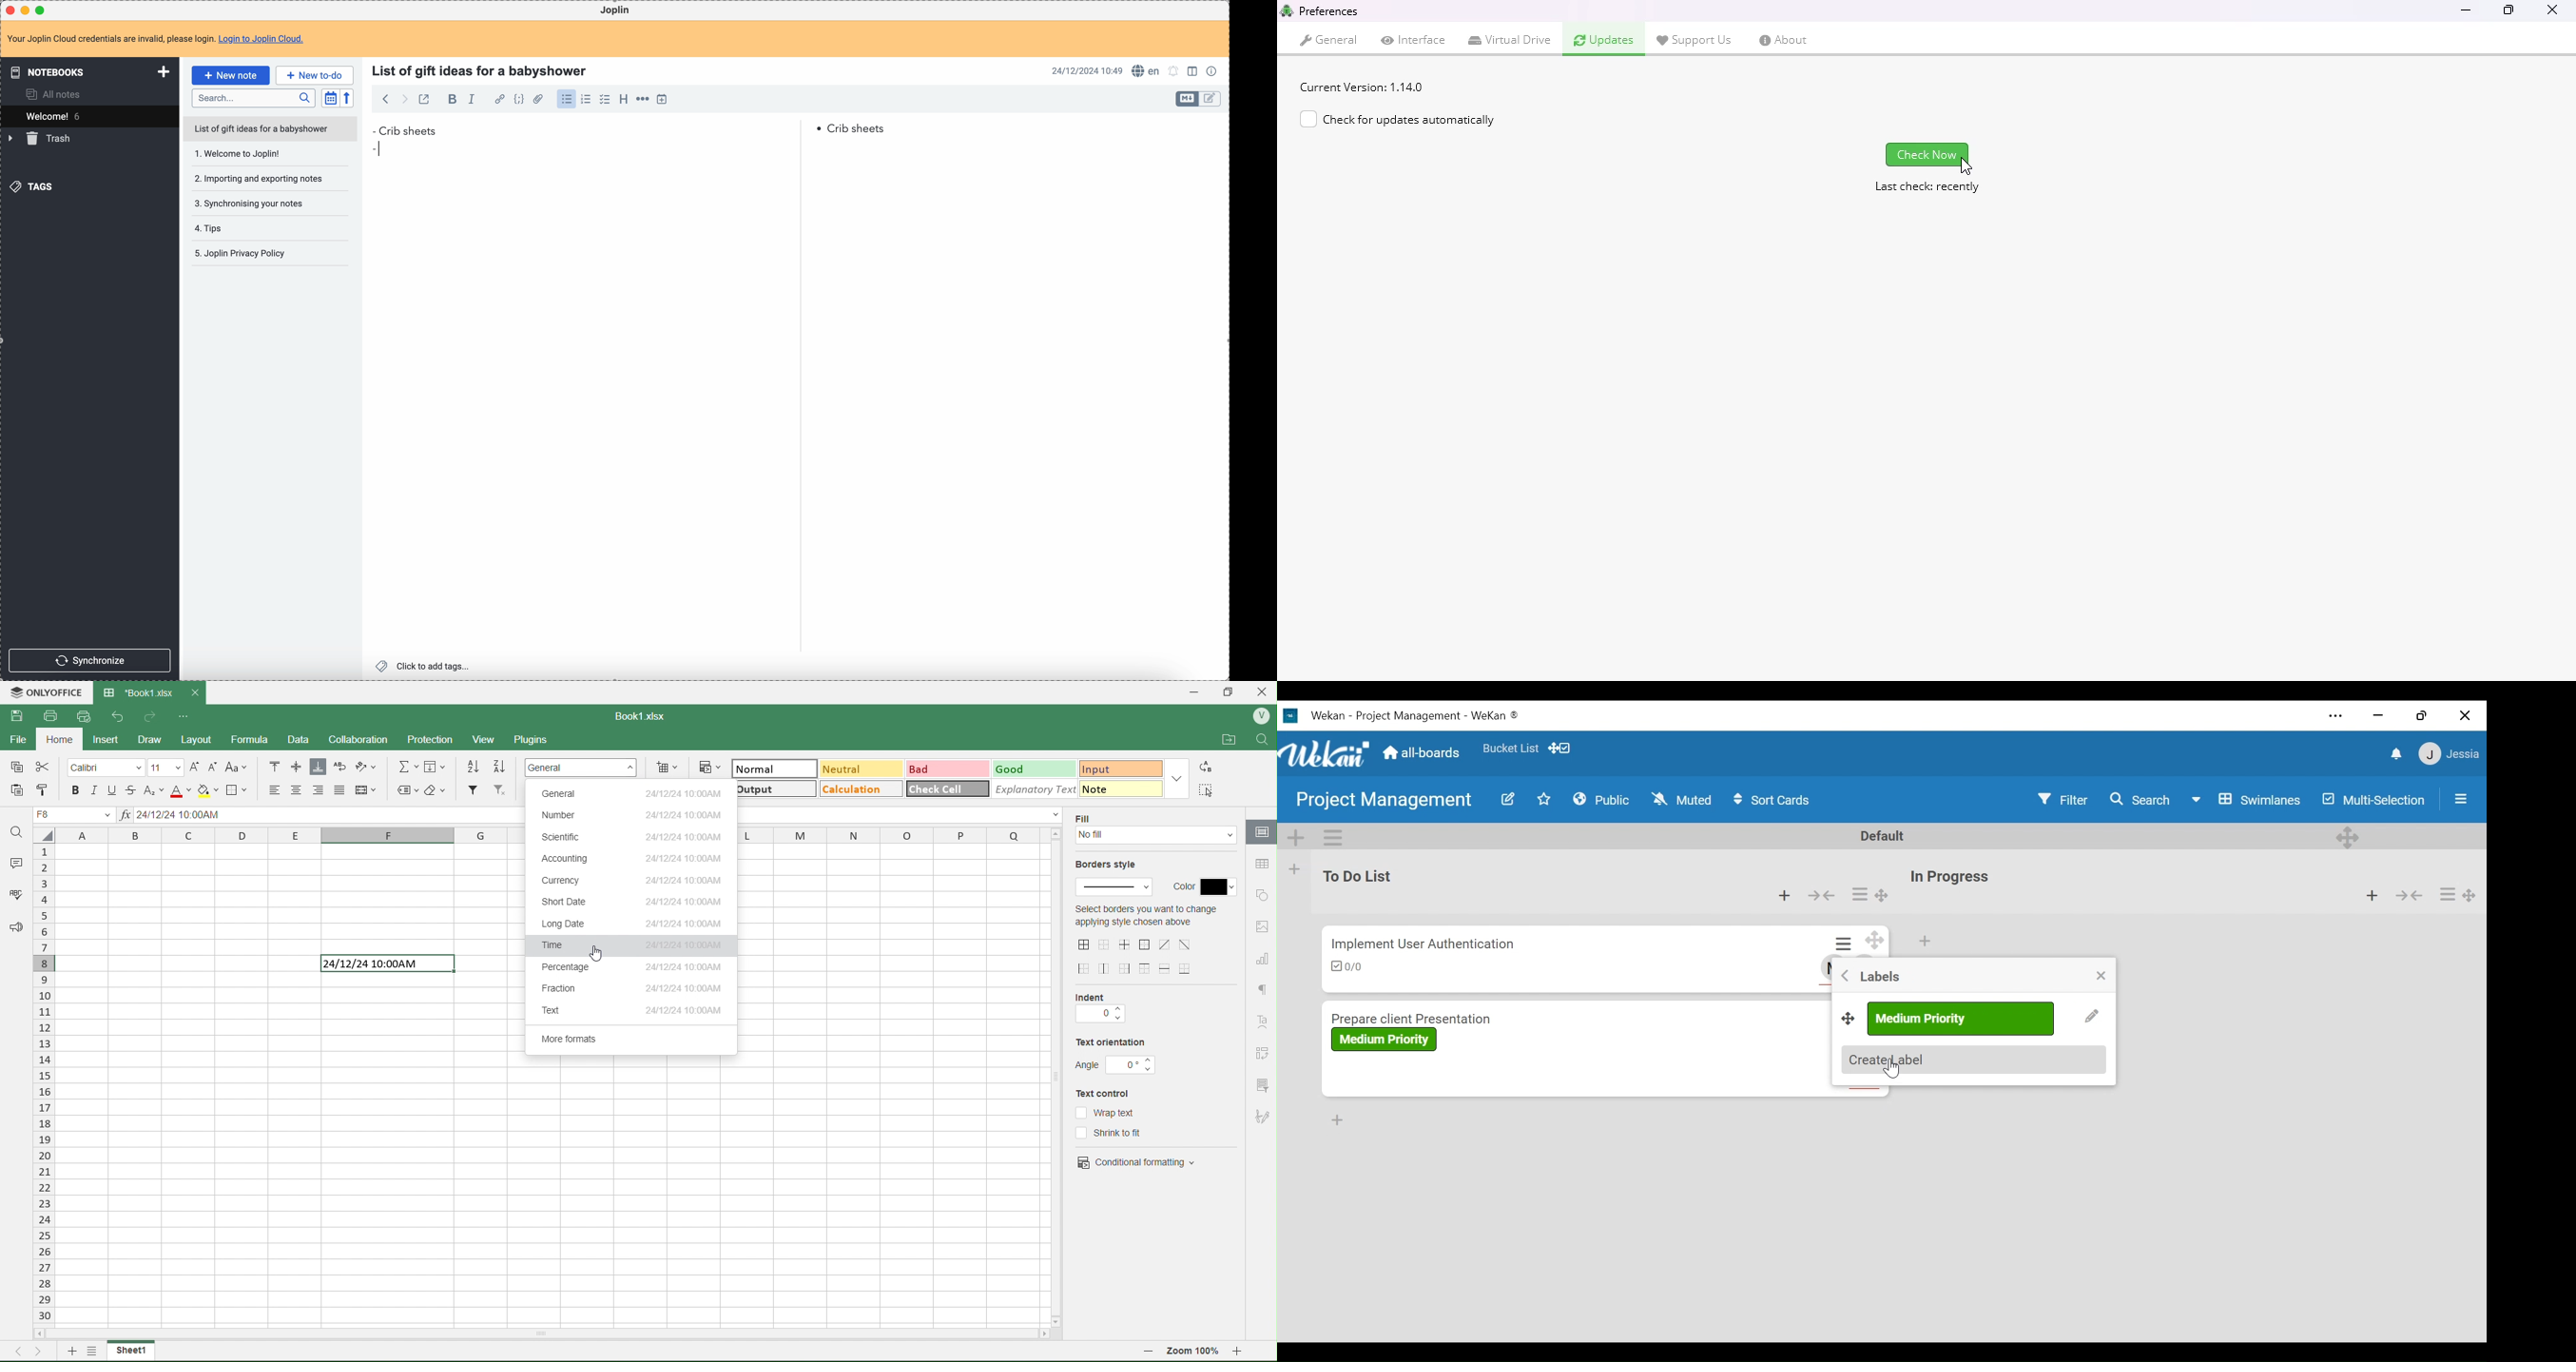 The image size is (2576, 1372). What do you see at coordinates (406, 790) in the screenshot?
I see `Named Ranges` at bounding box center [406, 790].